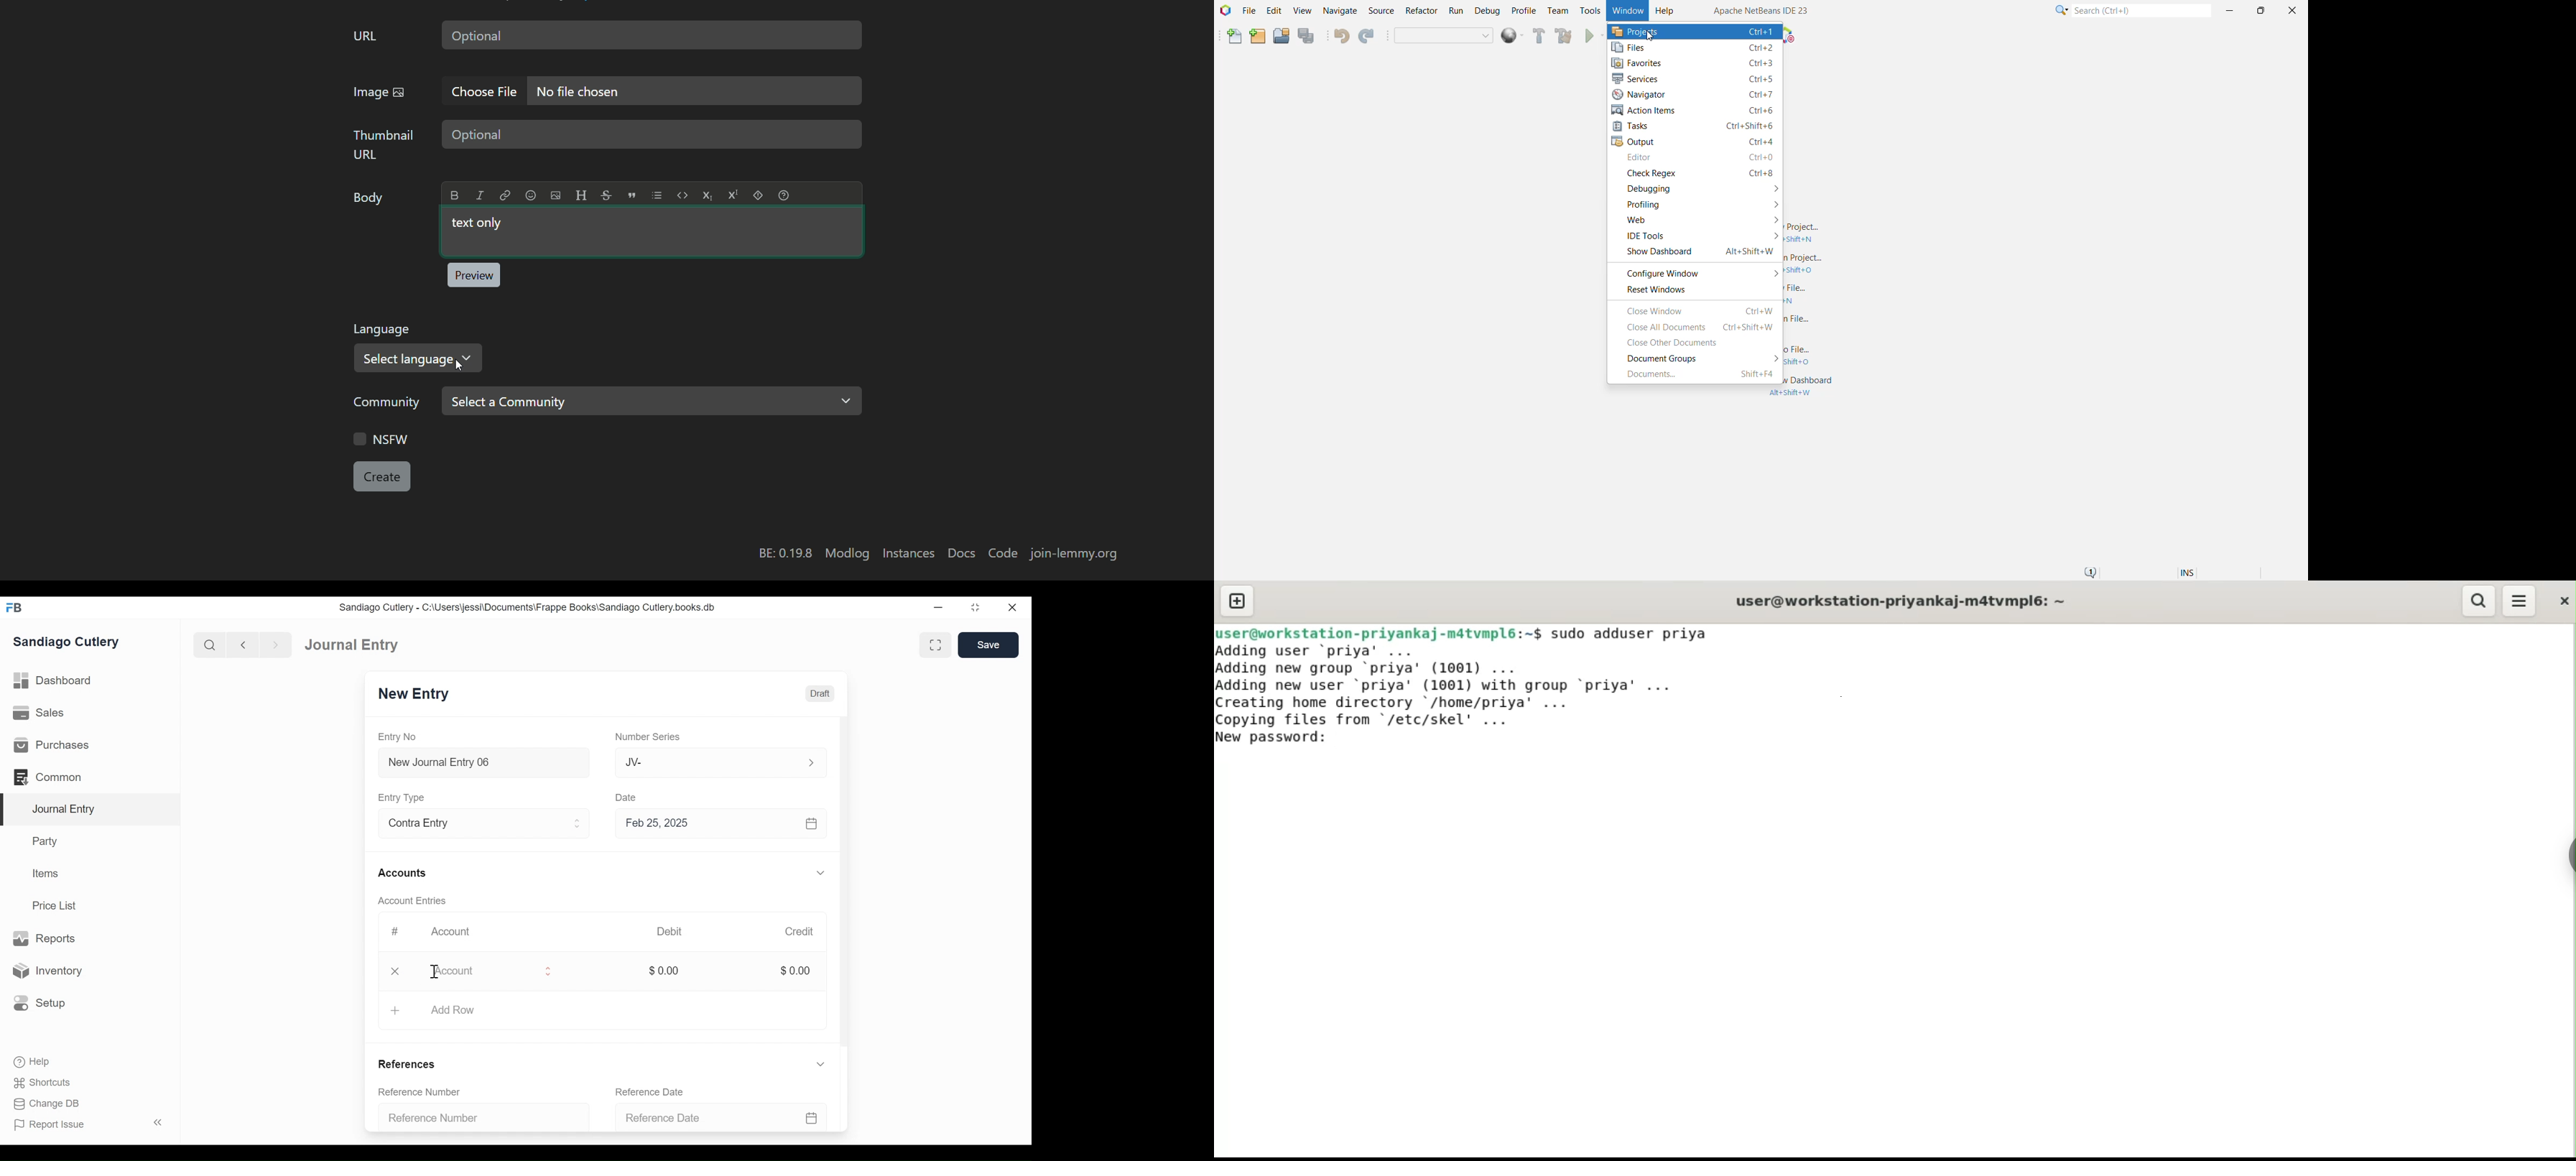 The width and height of the screenshot is (2576, 1176). What do you see at coordinates (821, 1064) in the screenshot?
I see `Expand` at bounding box center [821, 1064].